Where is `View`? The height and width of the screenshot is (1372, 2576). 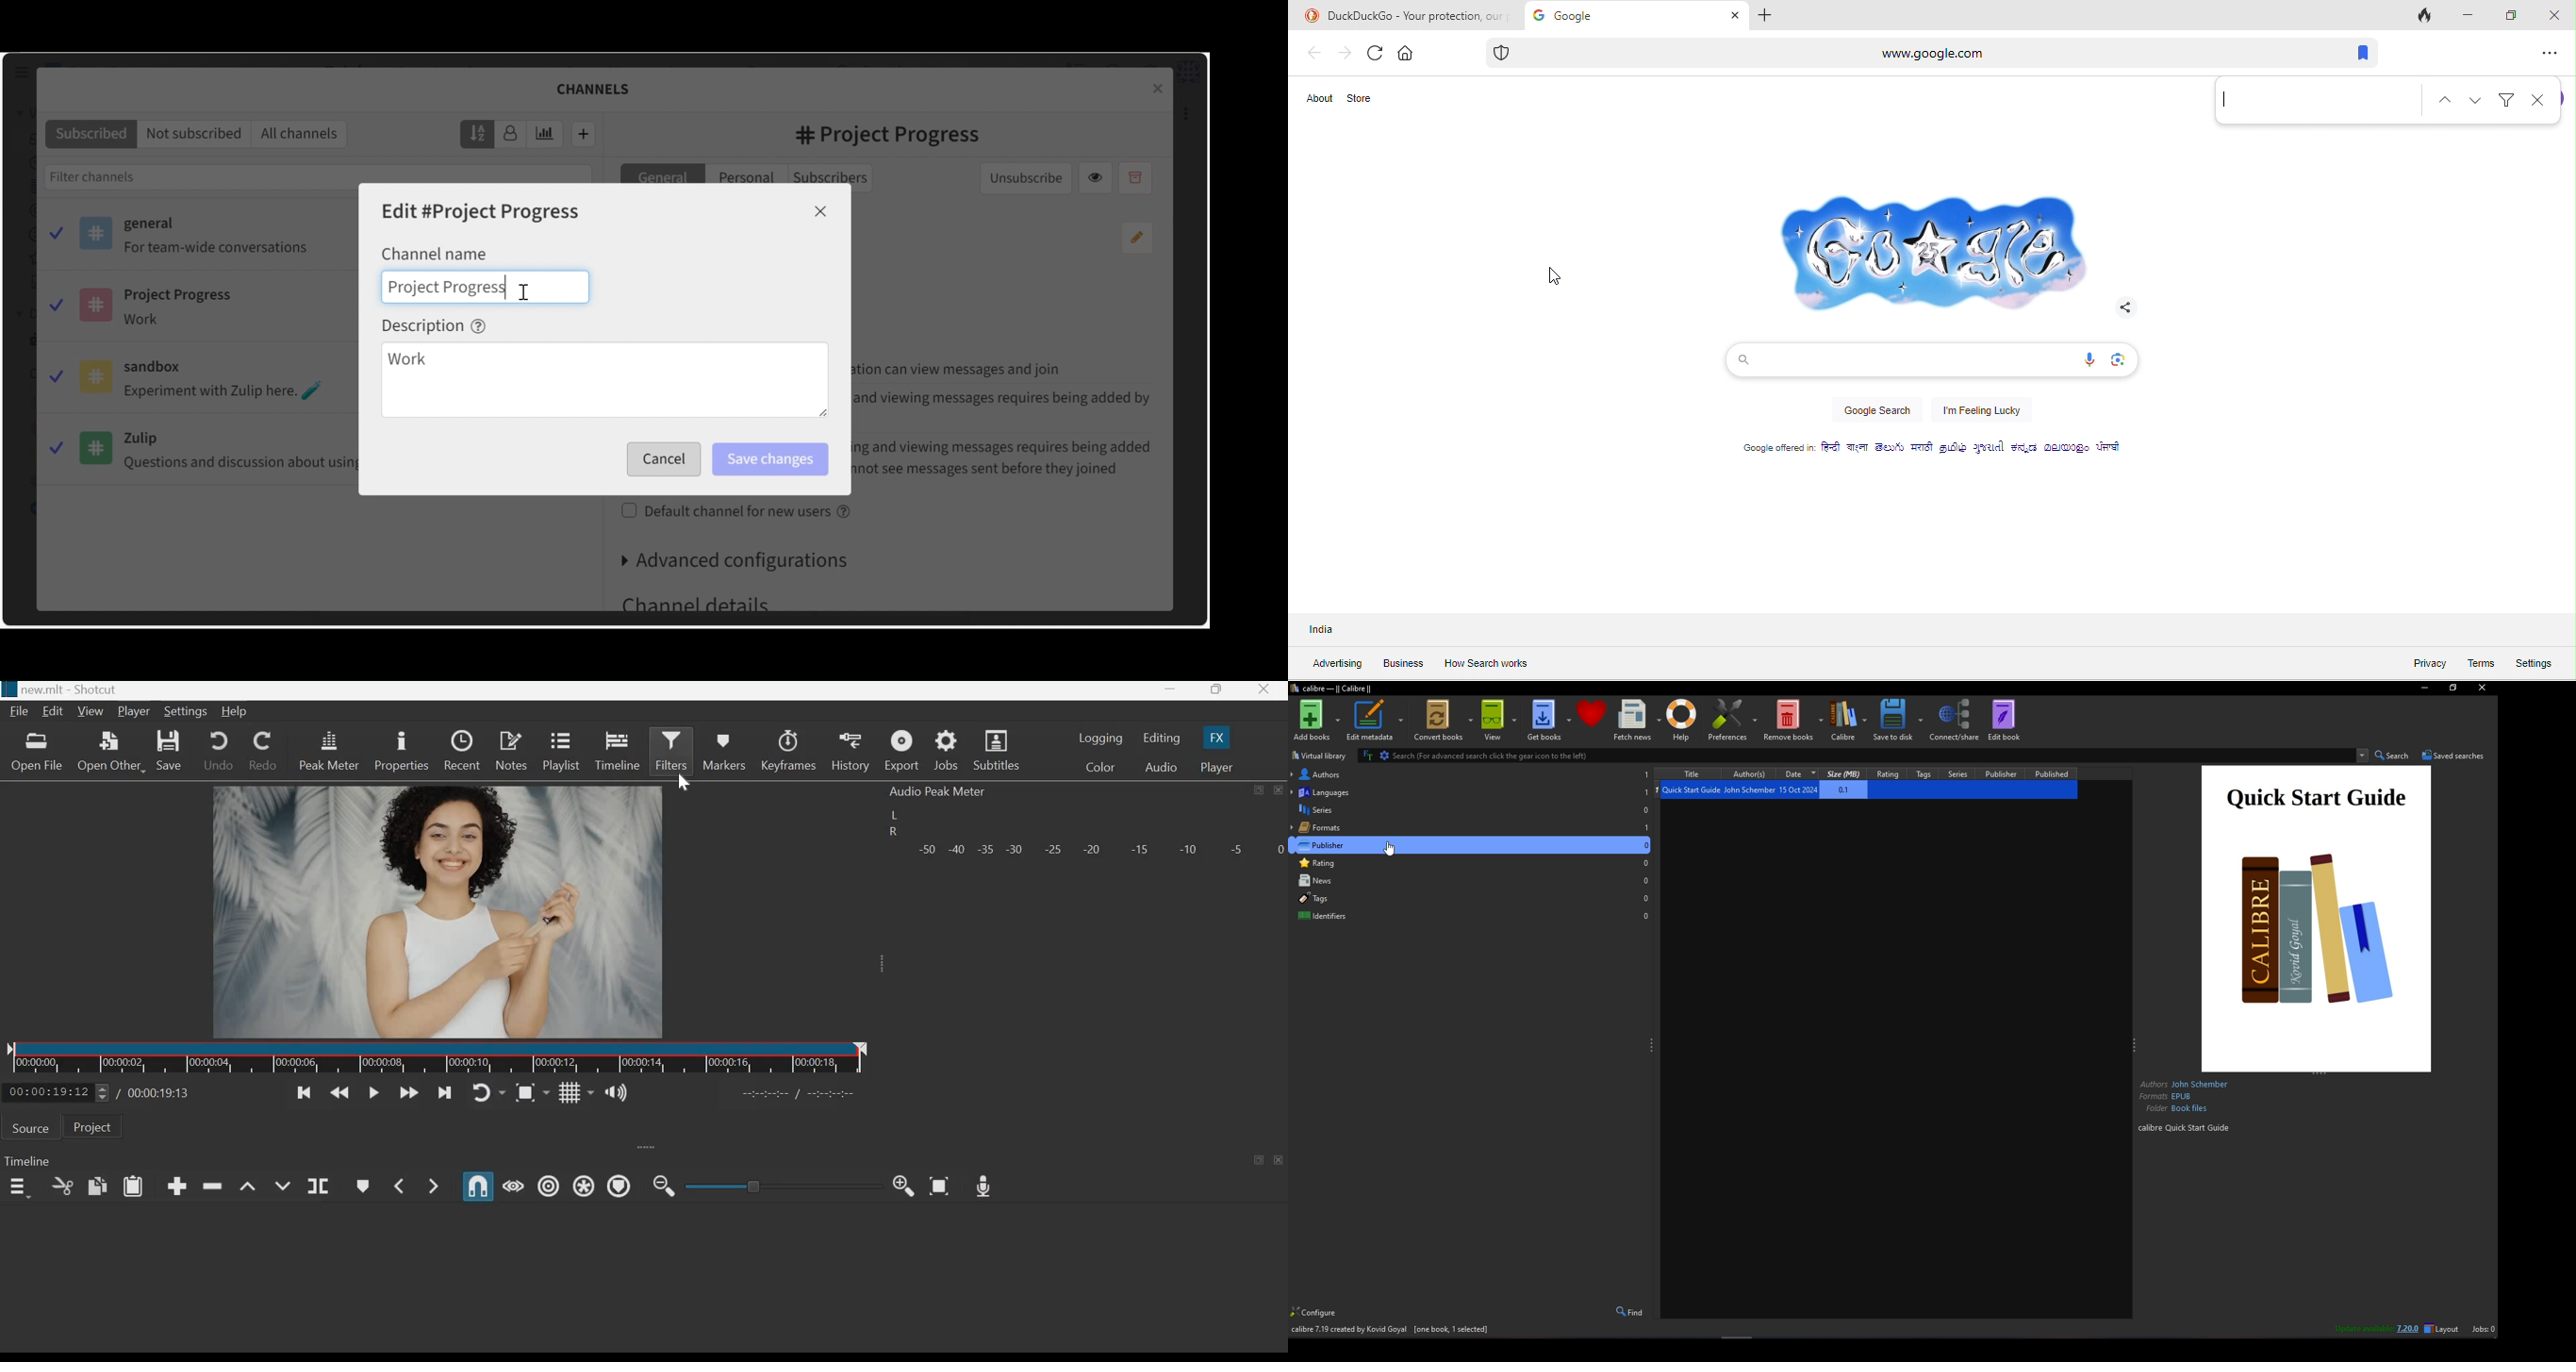 View is located at coordinates (93, 711).